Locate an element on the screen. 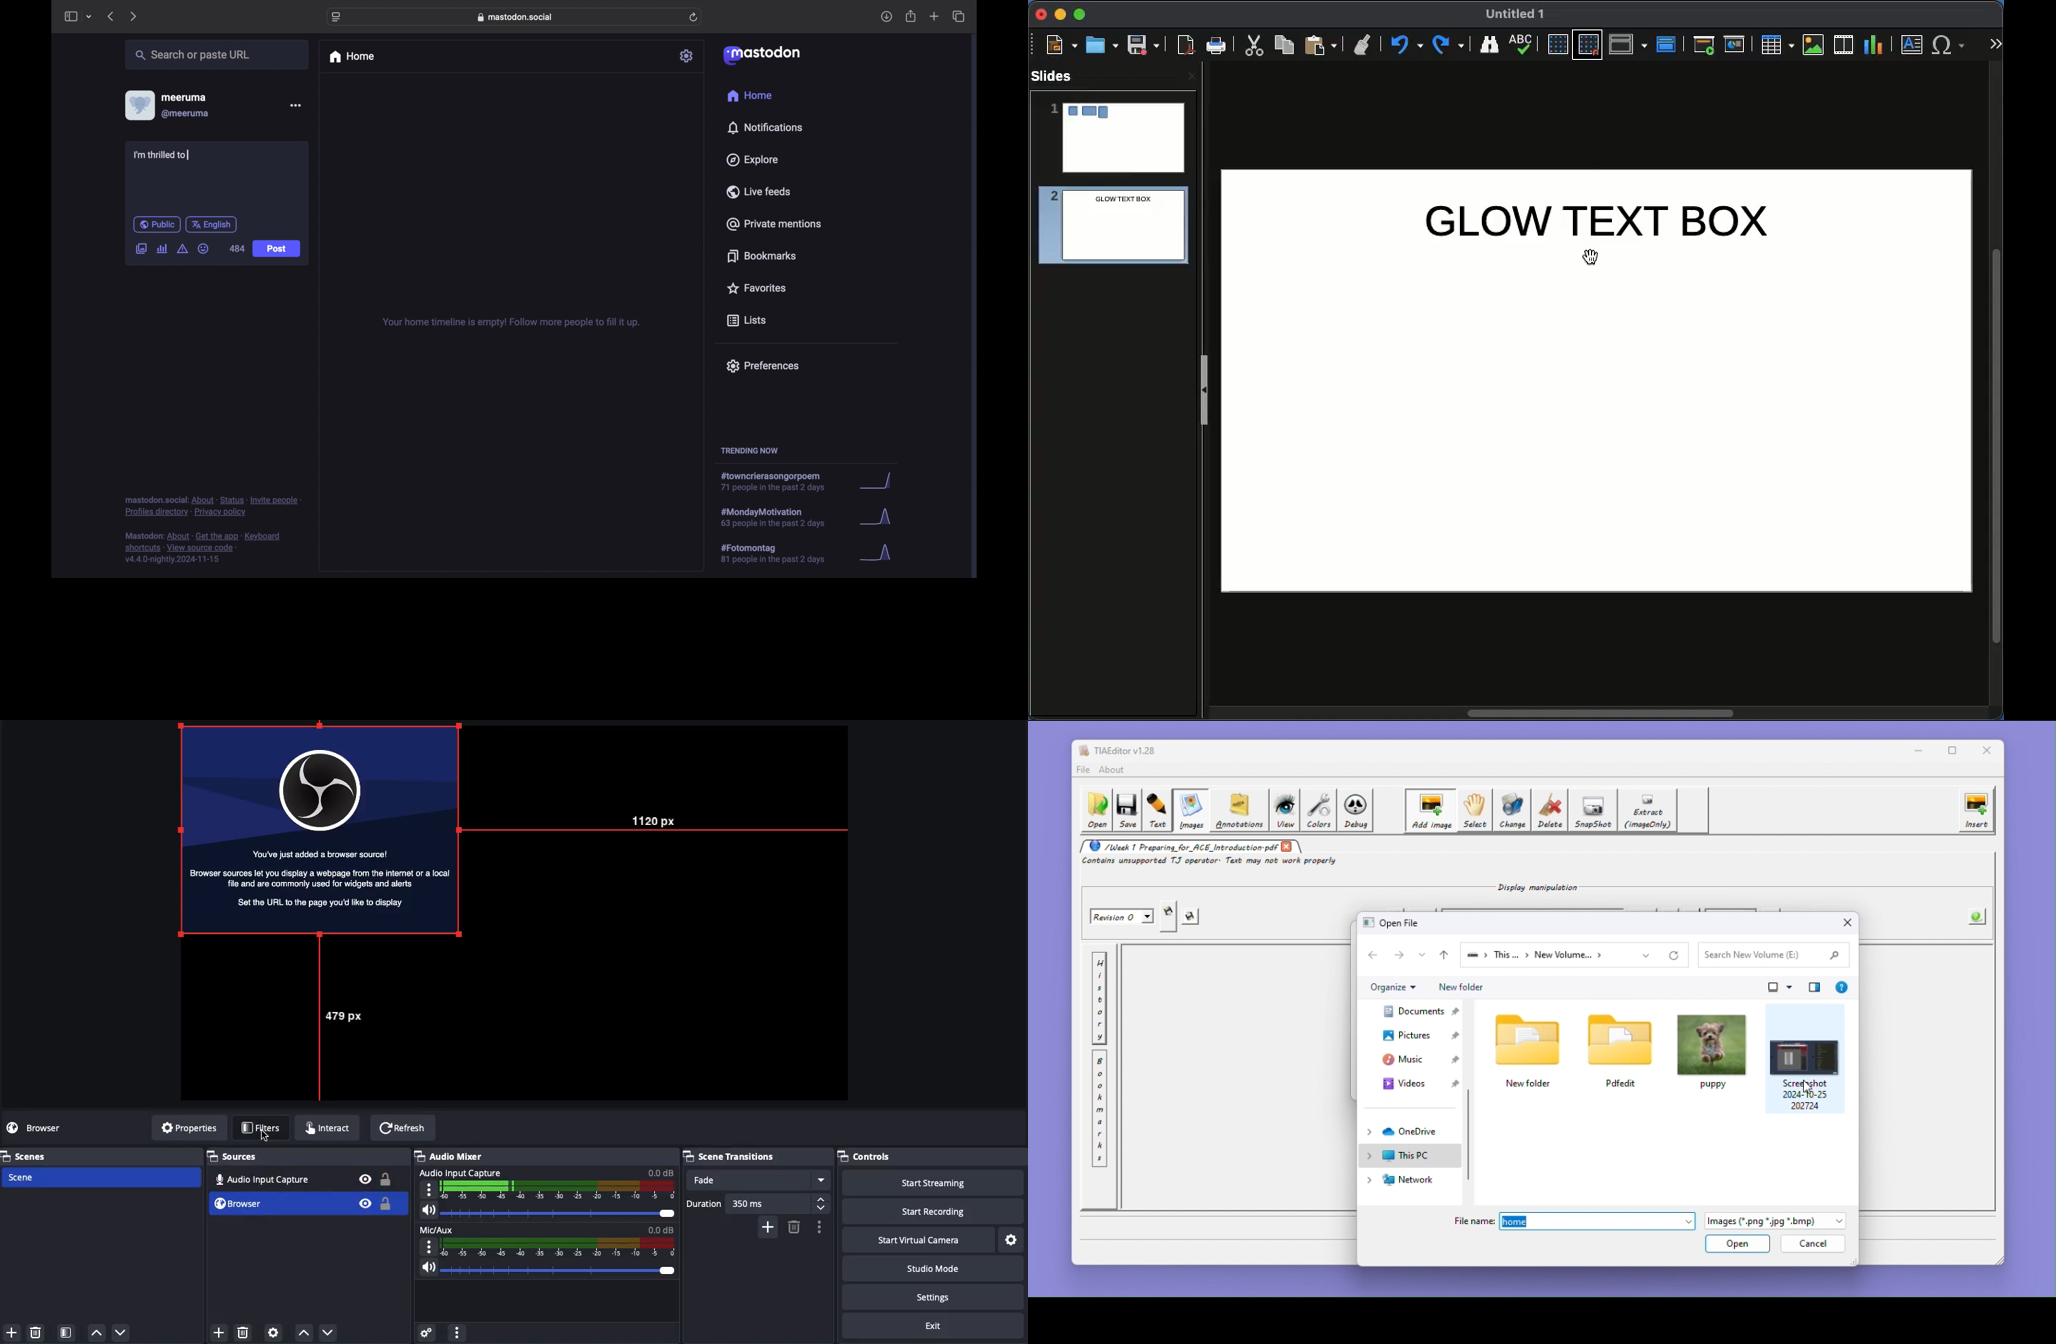 This screenshot has height=1344, width=2072. share is located at coordinates (911, 16).